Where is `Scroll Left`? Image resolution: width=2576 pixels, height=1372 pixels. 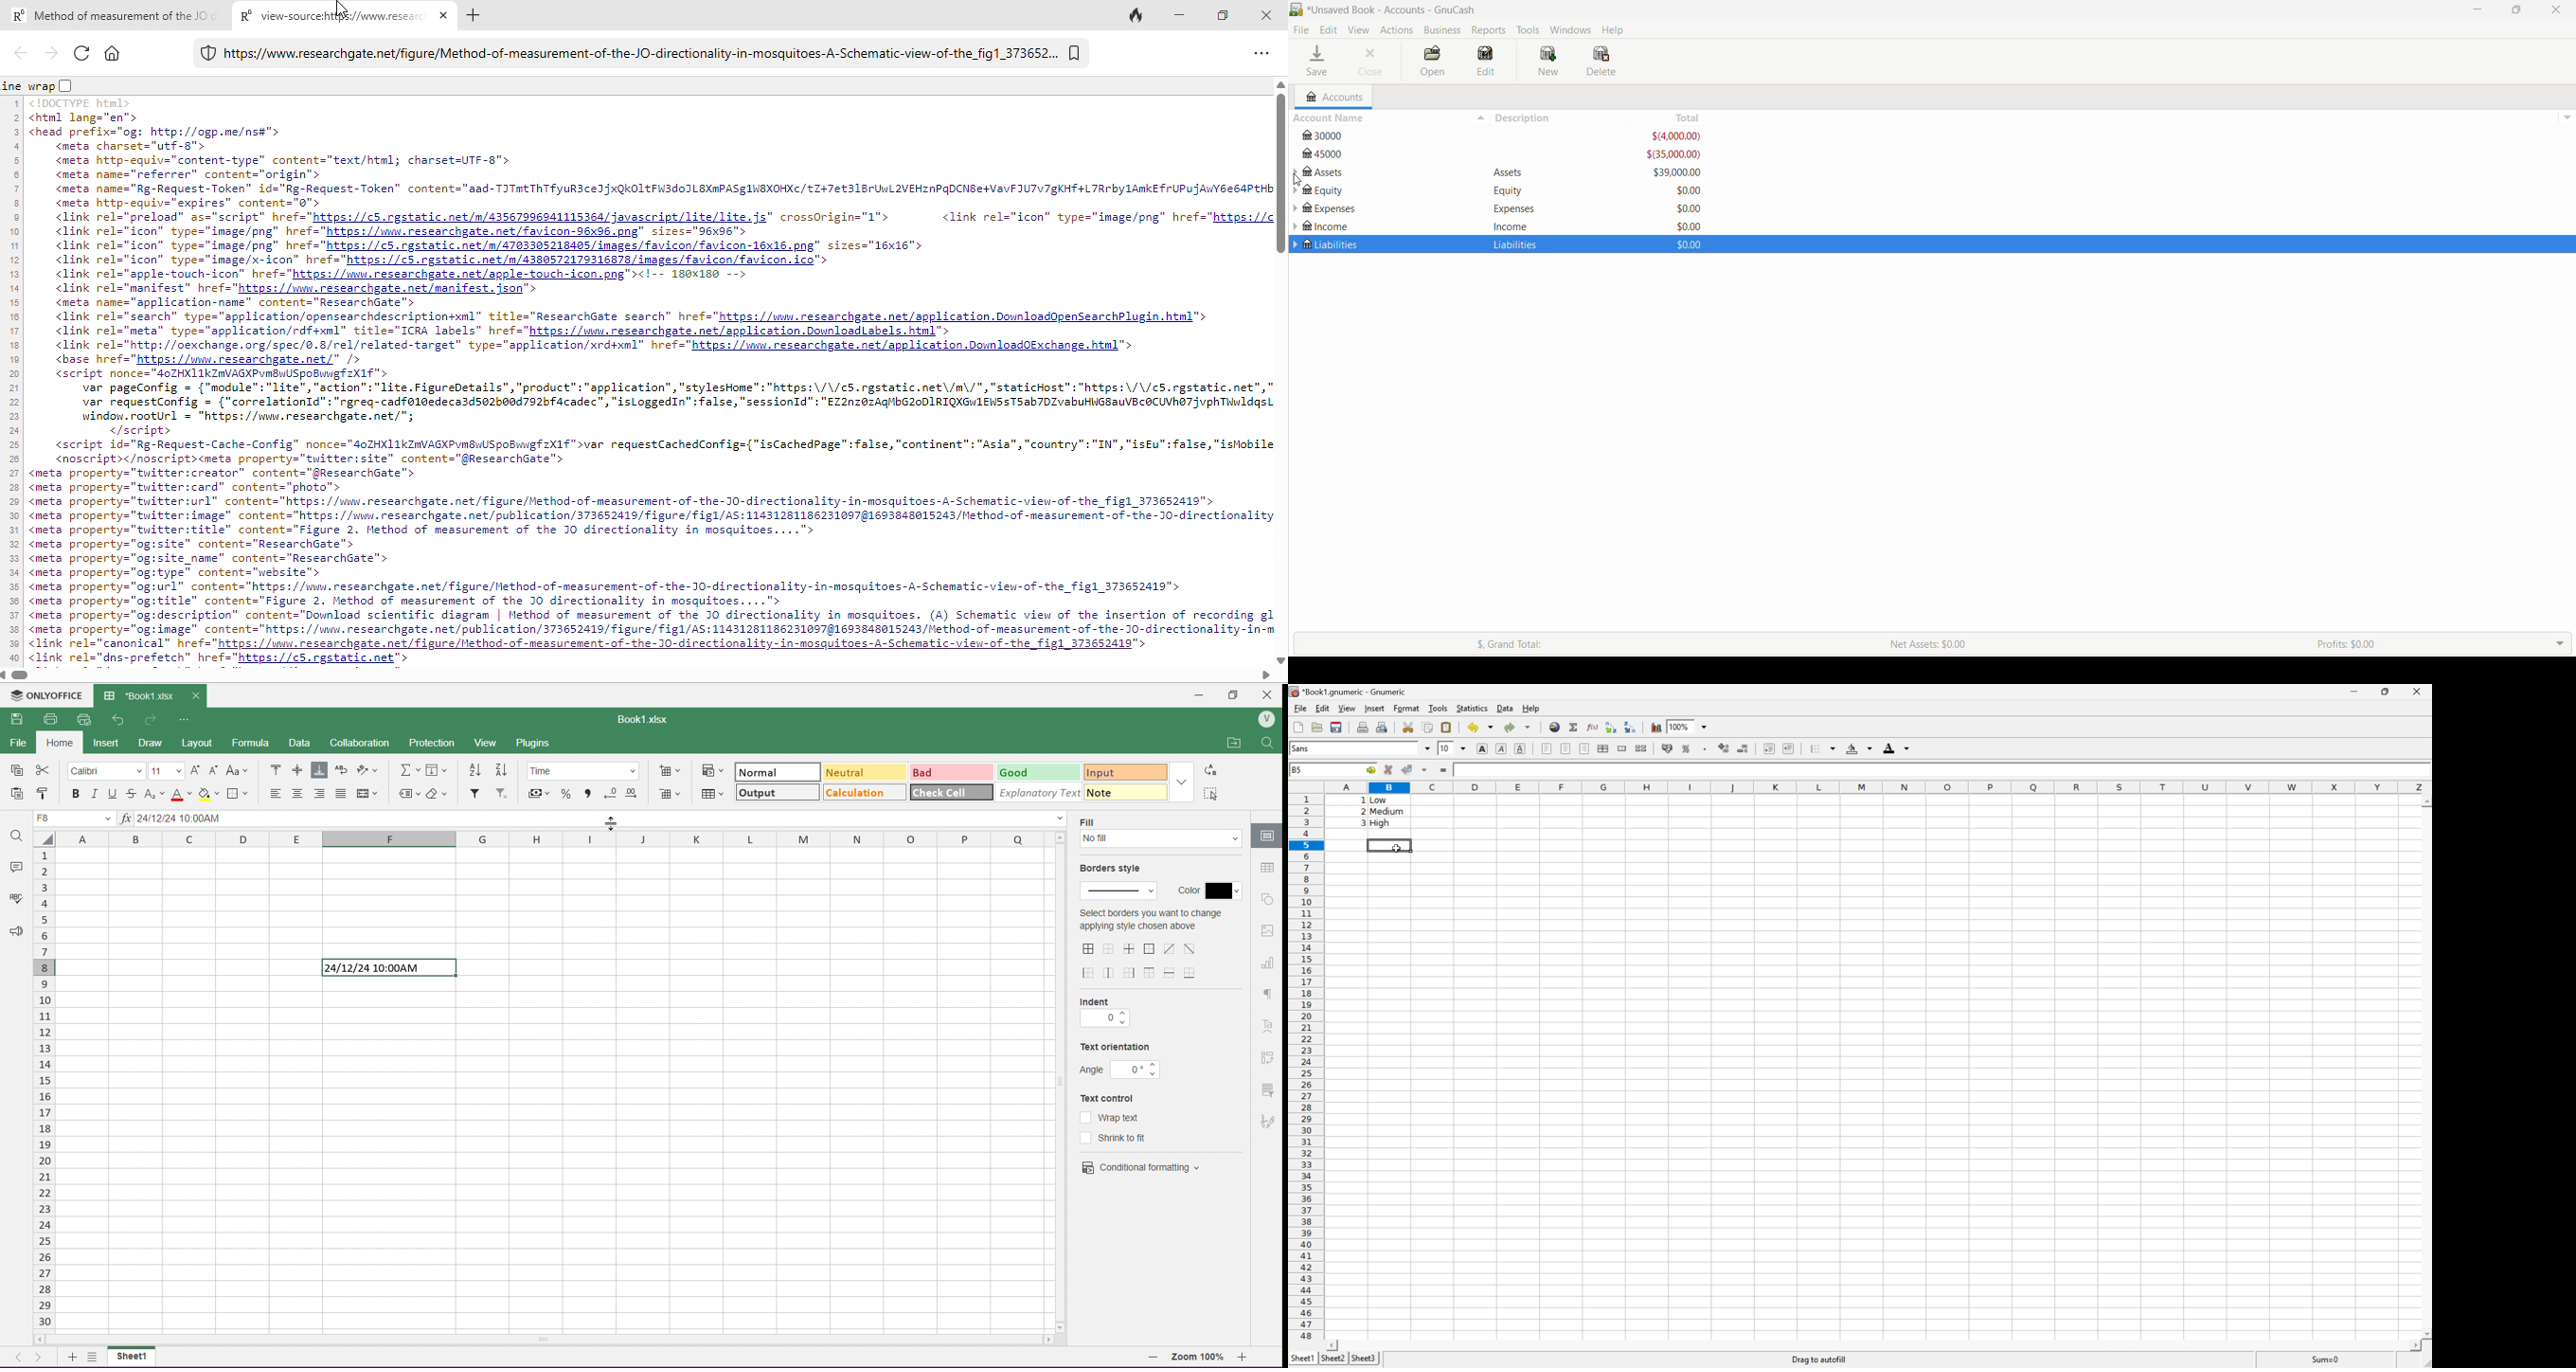
Scroll Left is located at coordinates (1335, 1344).